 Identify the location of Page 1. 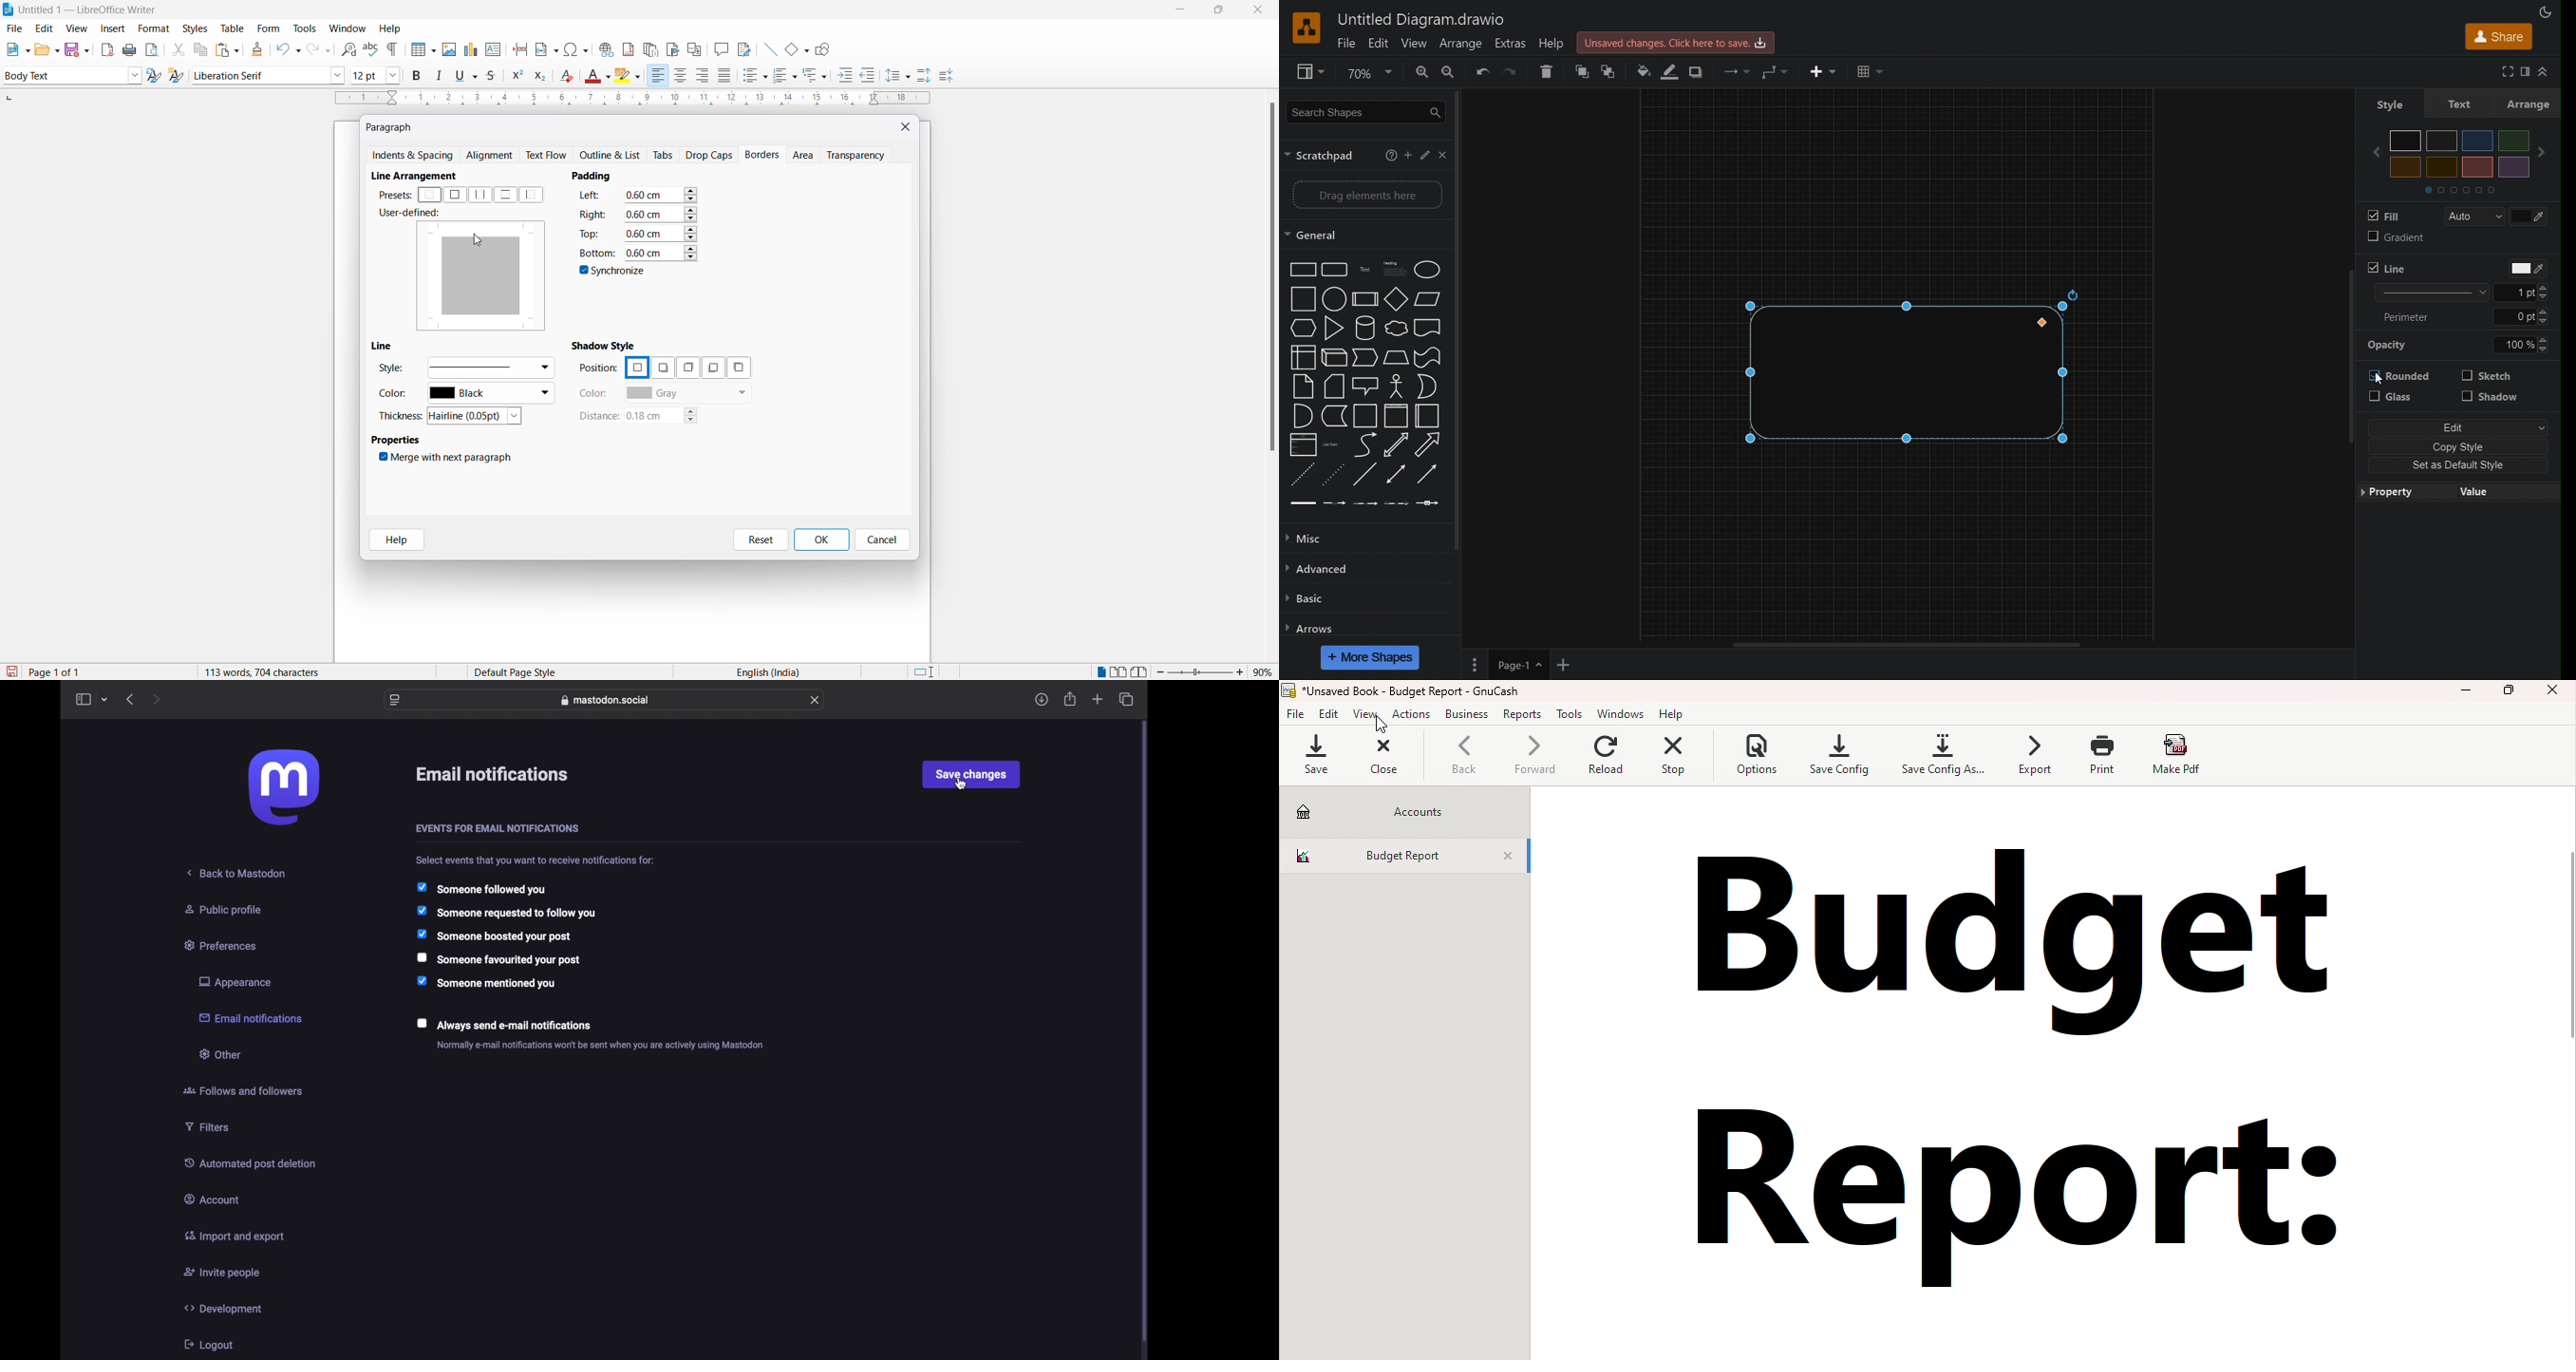
(1518, 665).